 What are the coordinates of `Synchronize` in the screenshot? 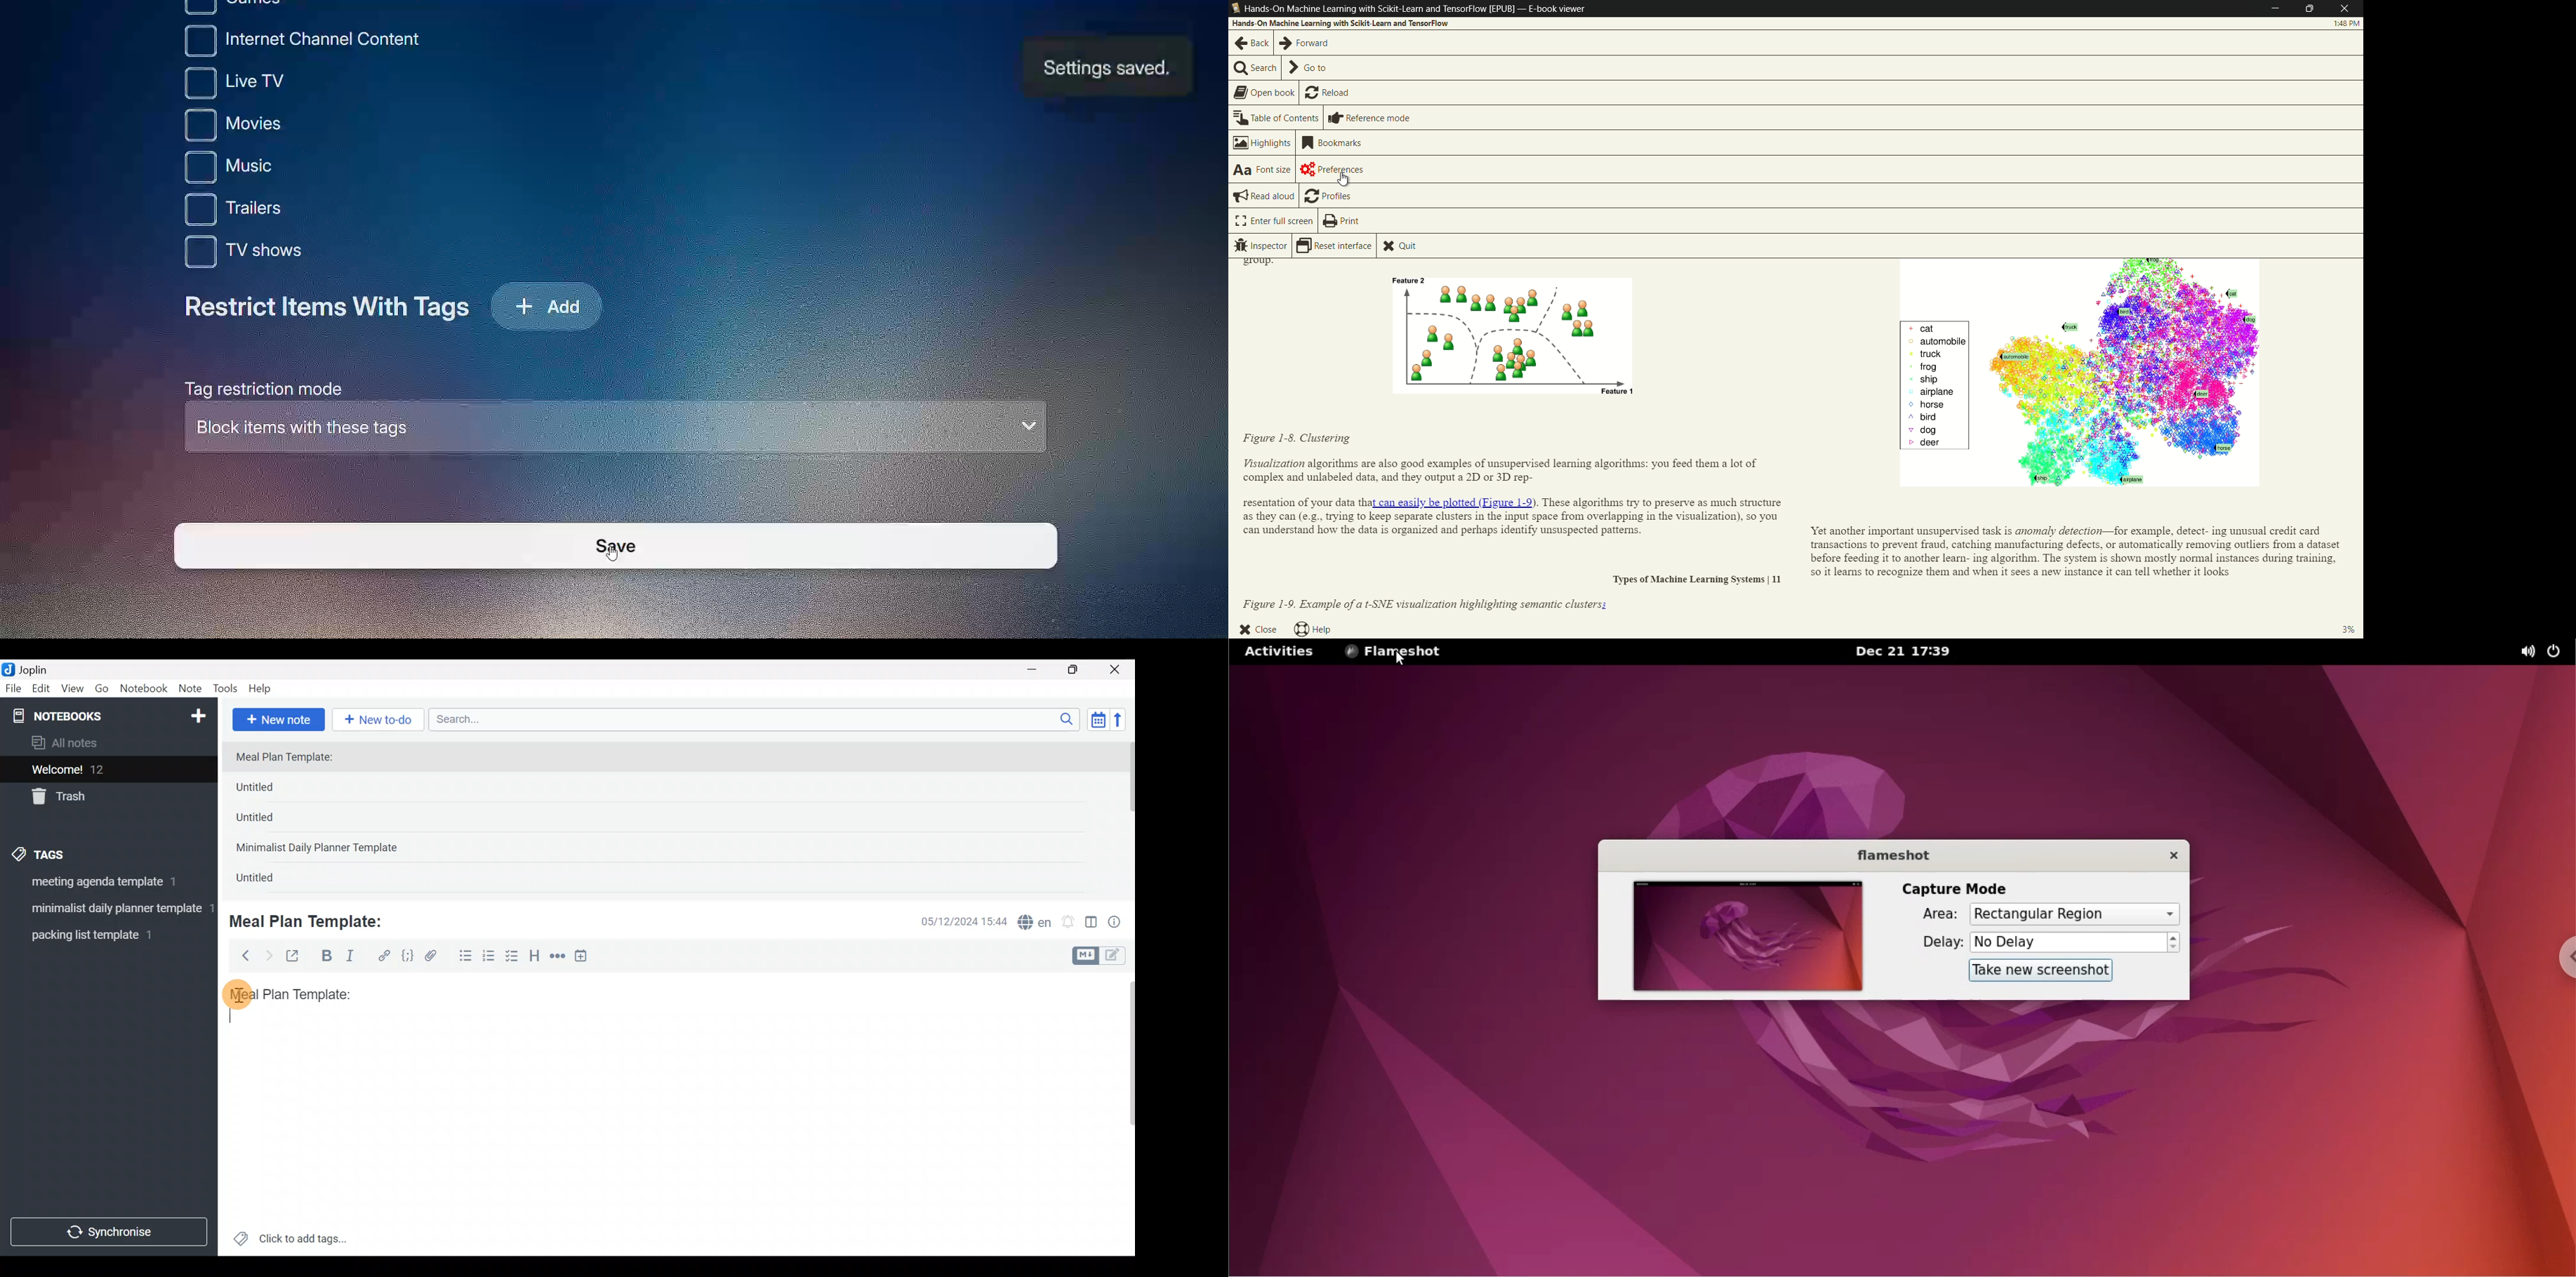 It's located at (111, 1231).